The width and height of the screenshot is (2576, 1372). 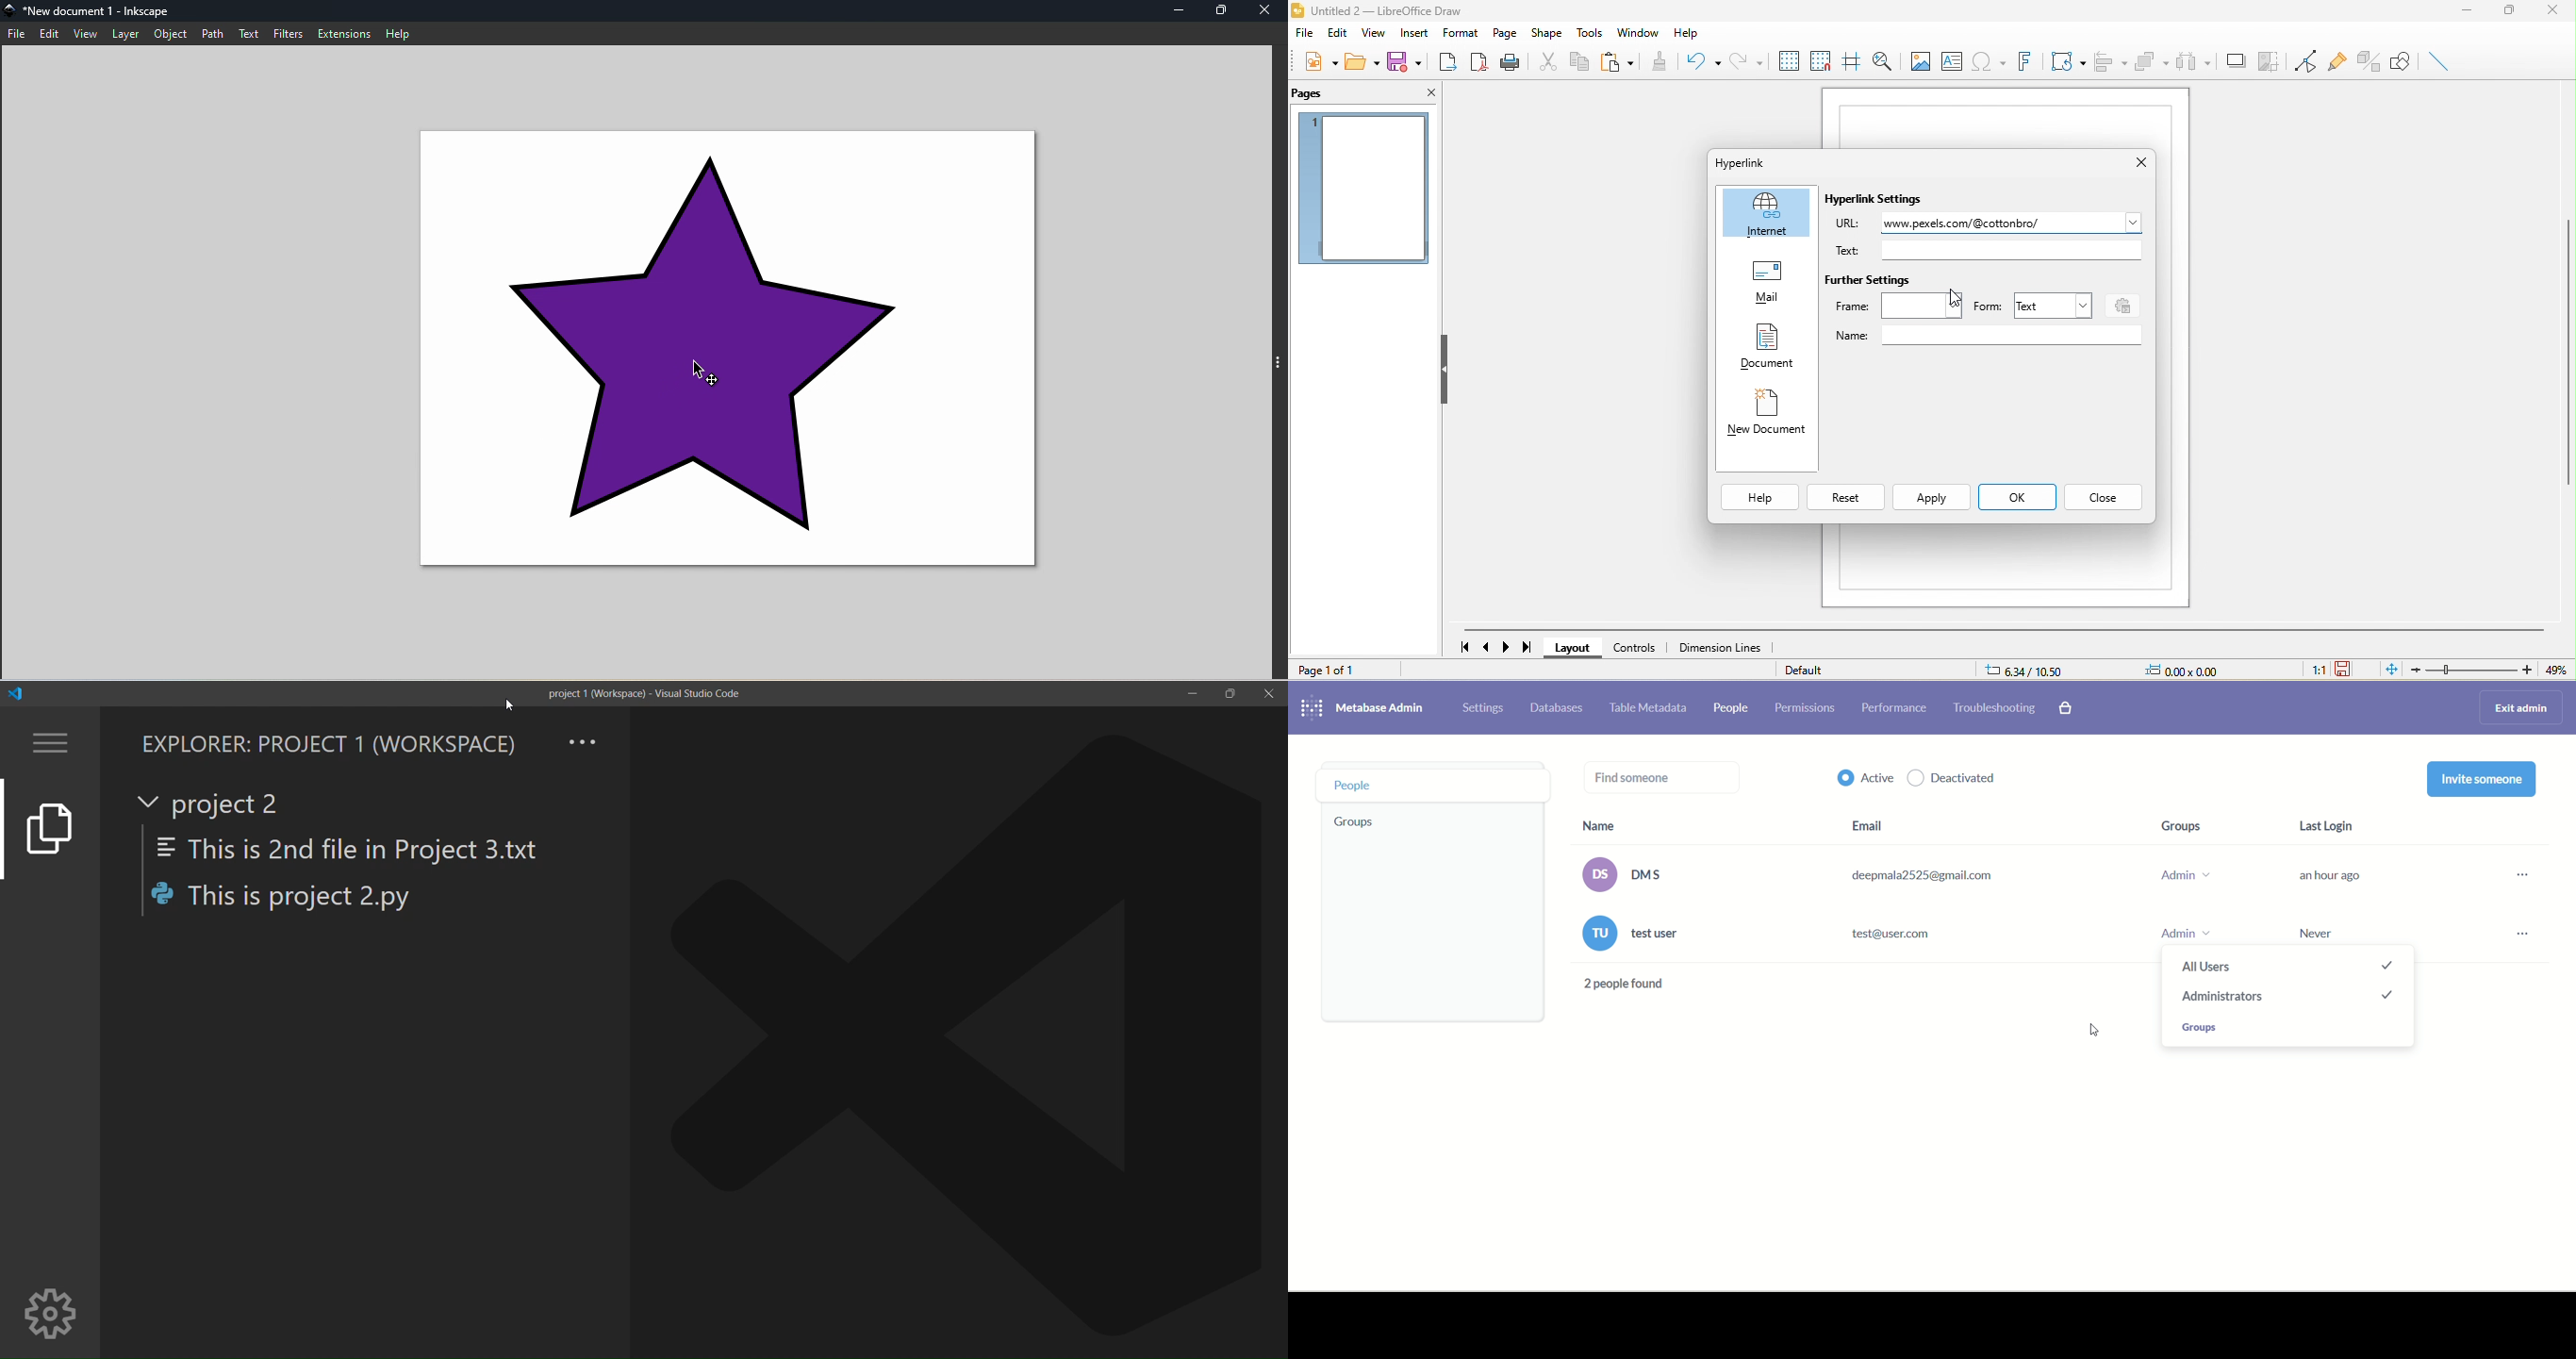 I want to click on mail, so click(x=1765, y=280).